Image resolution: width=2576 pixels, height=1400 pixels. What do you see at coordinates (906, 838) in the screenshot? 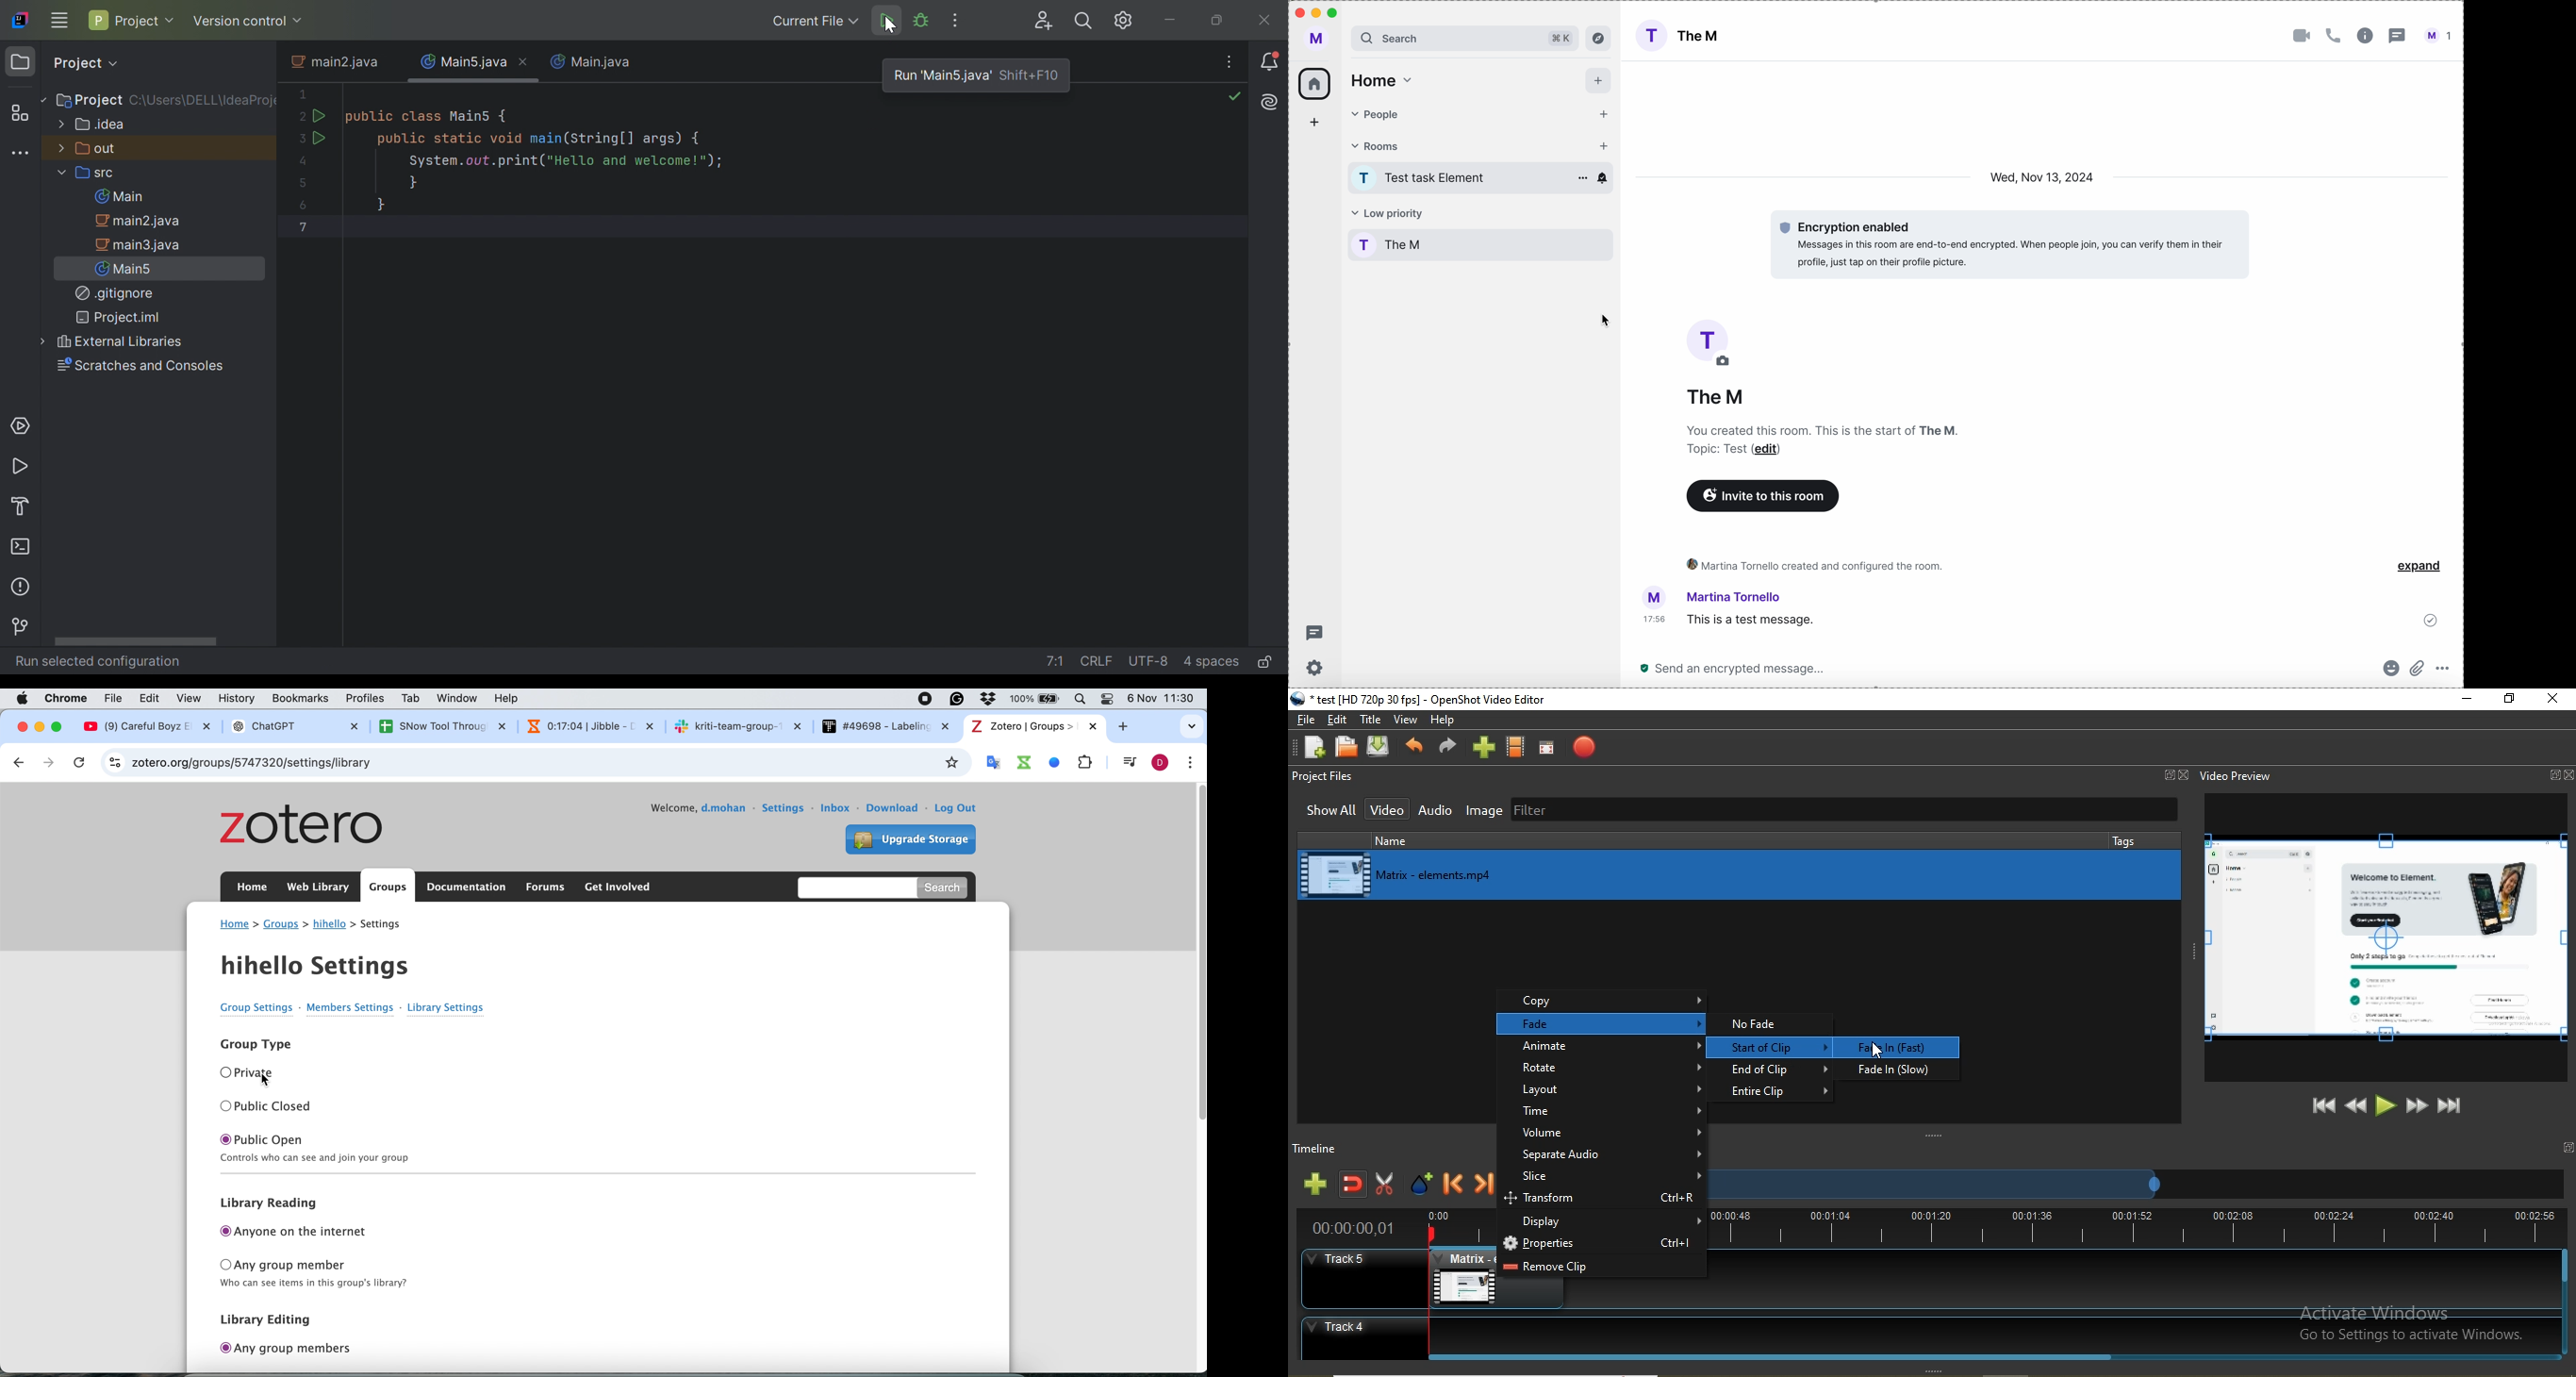
I see `upgrade storage` at bounding box center [906, 838].